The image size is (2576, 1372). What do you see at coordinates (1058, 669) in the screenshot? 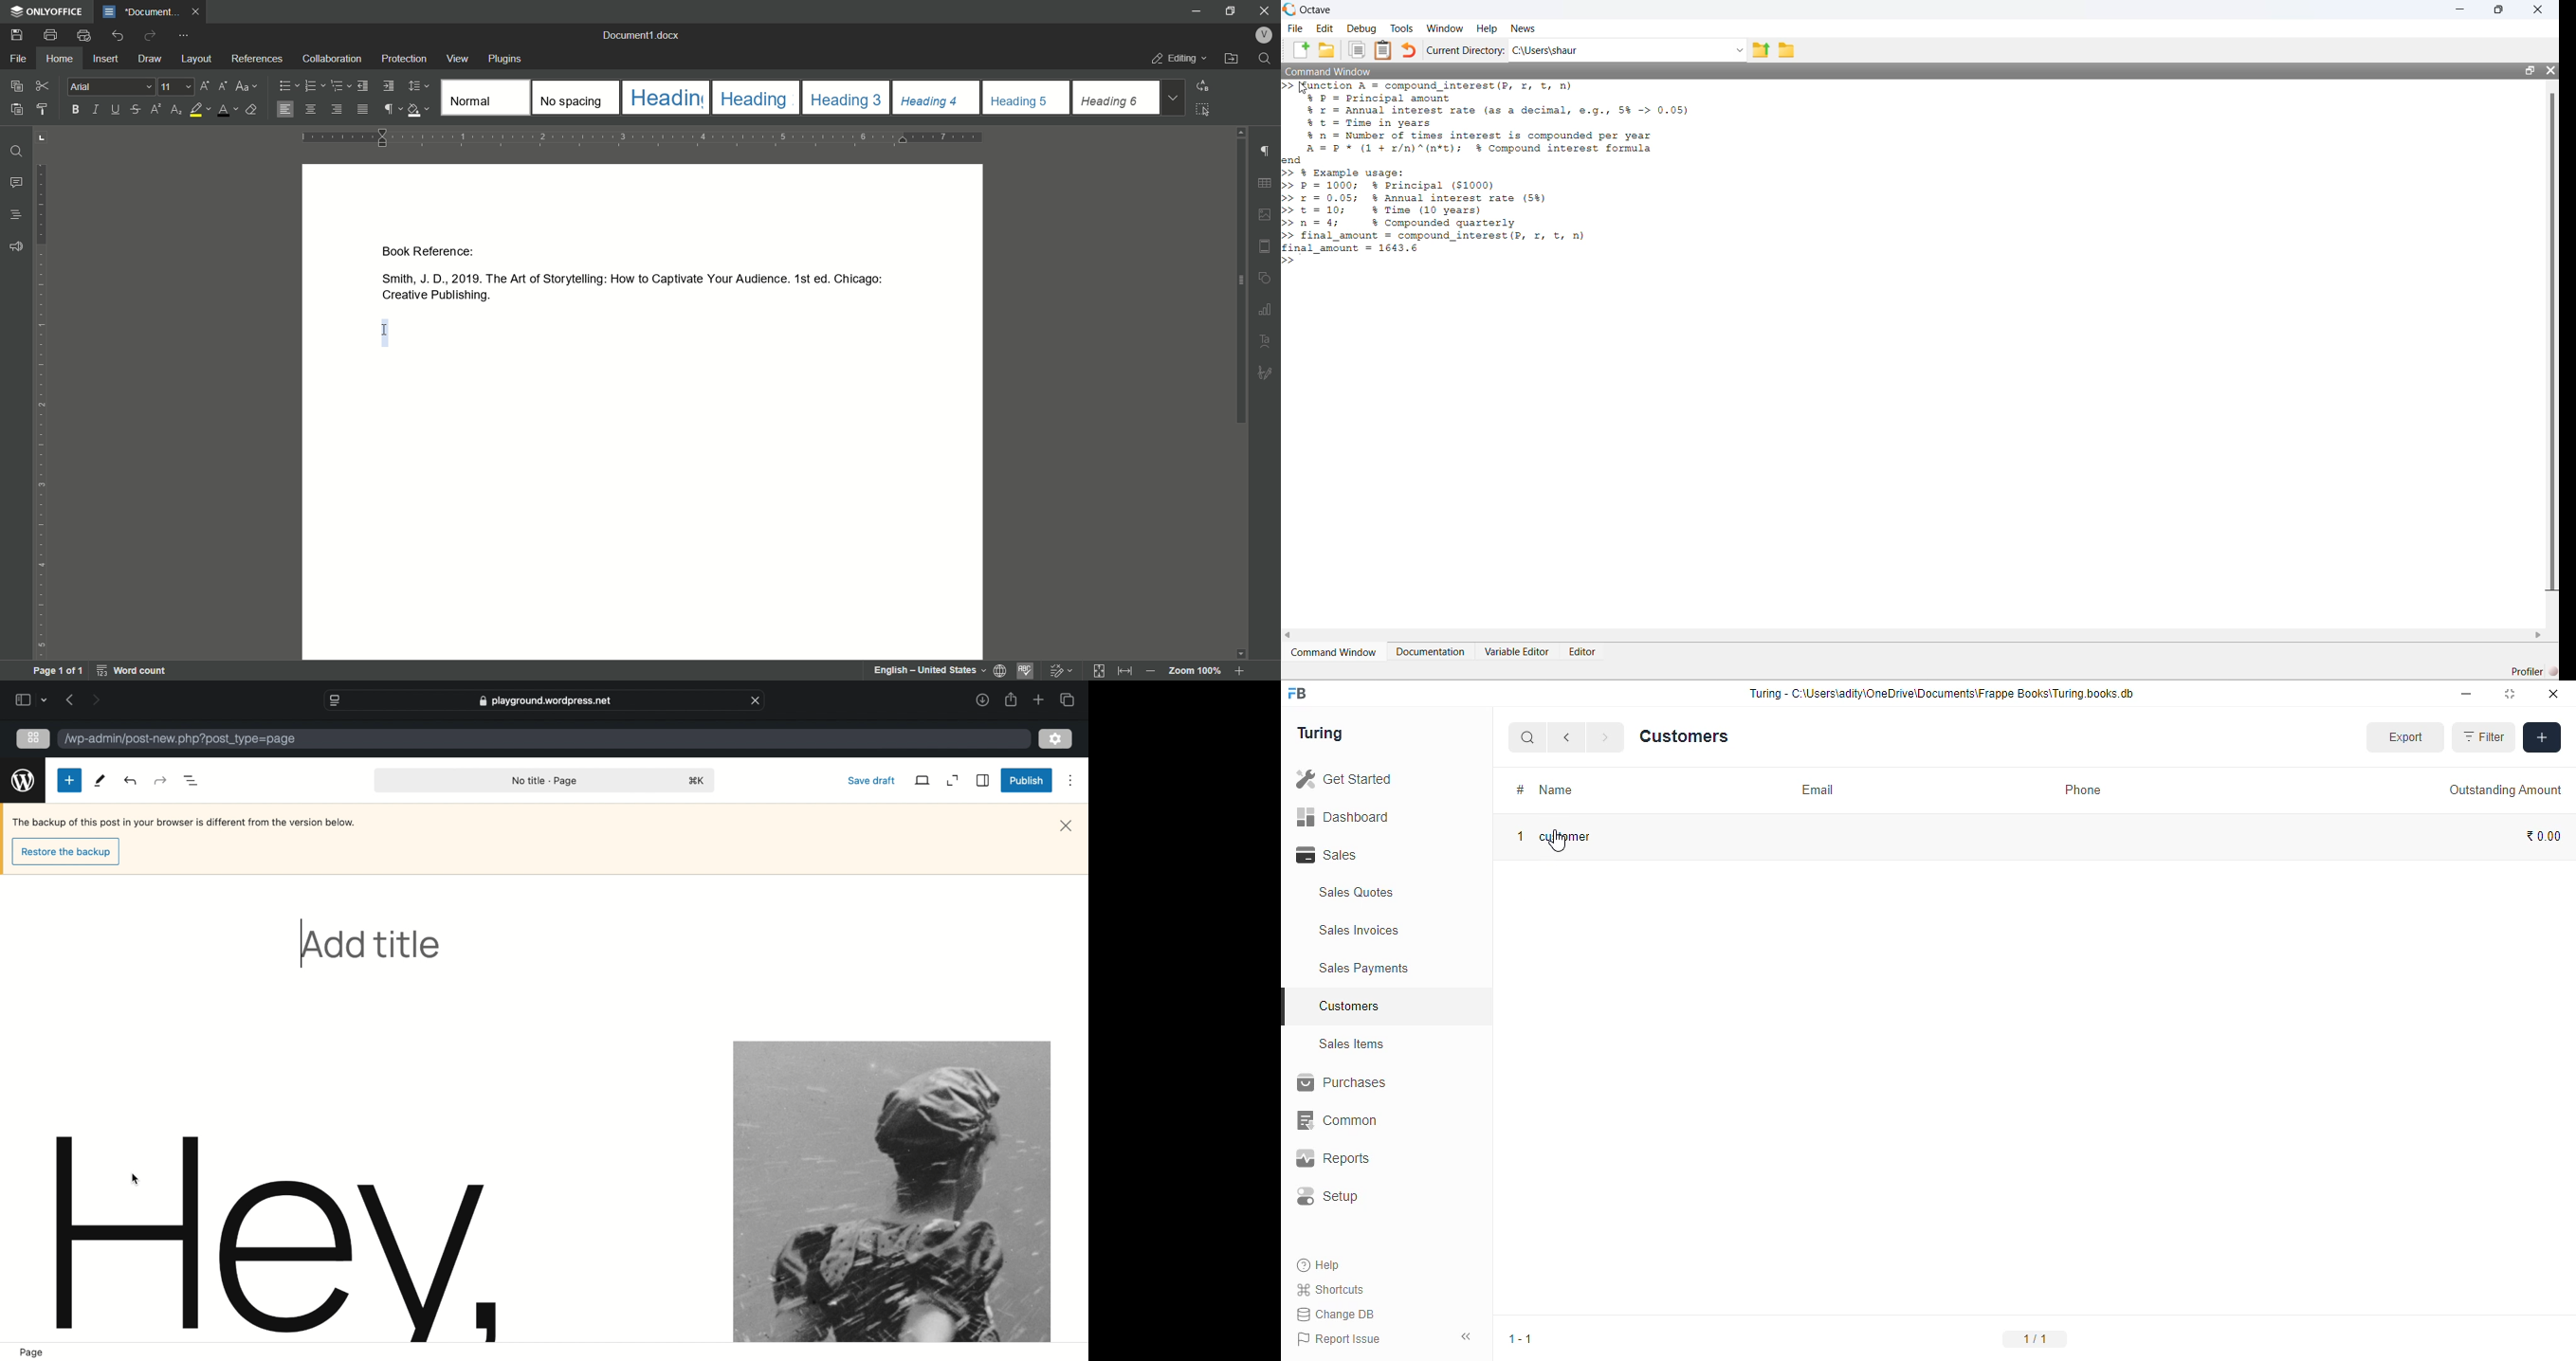
I see `track changes` at bounding box center [1058, 669].